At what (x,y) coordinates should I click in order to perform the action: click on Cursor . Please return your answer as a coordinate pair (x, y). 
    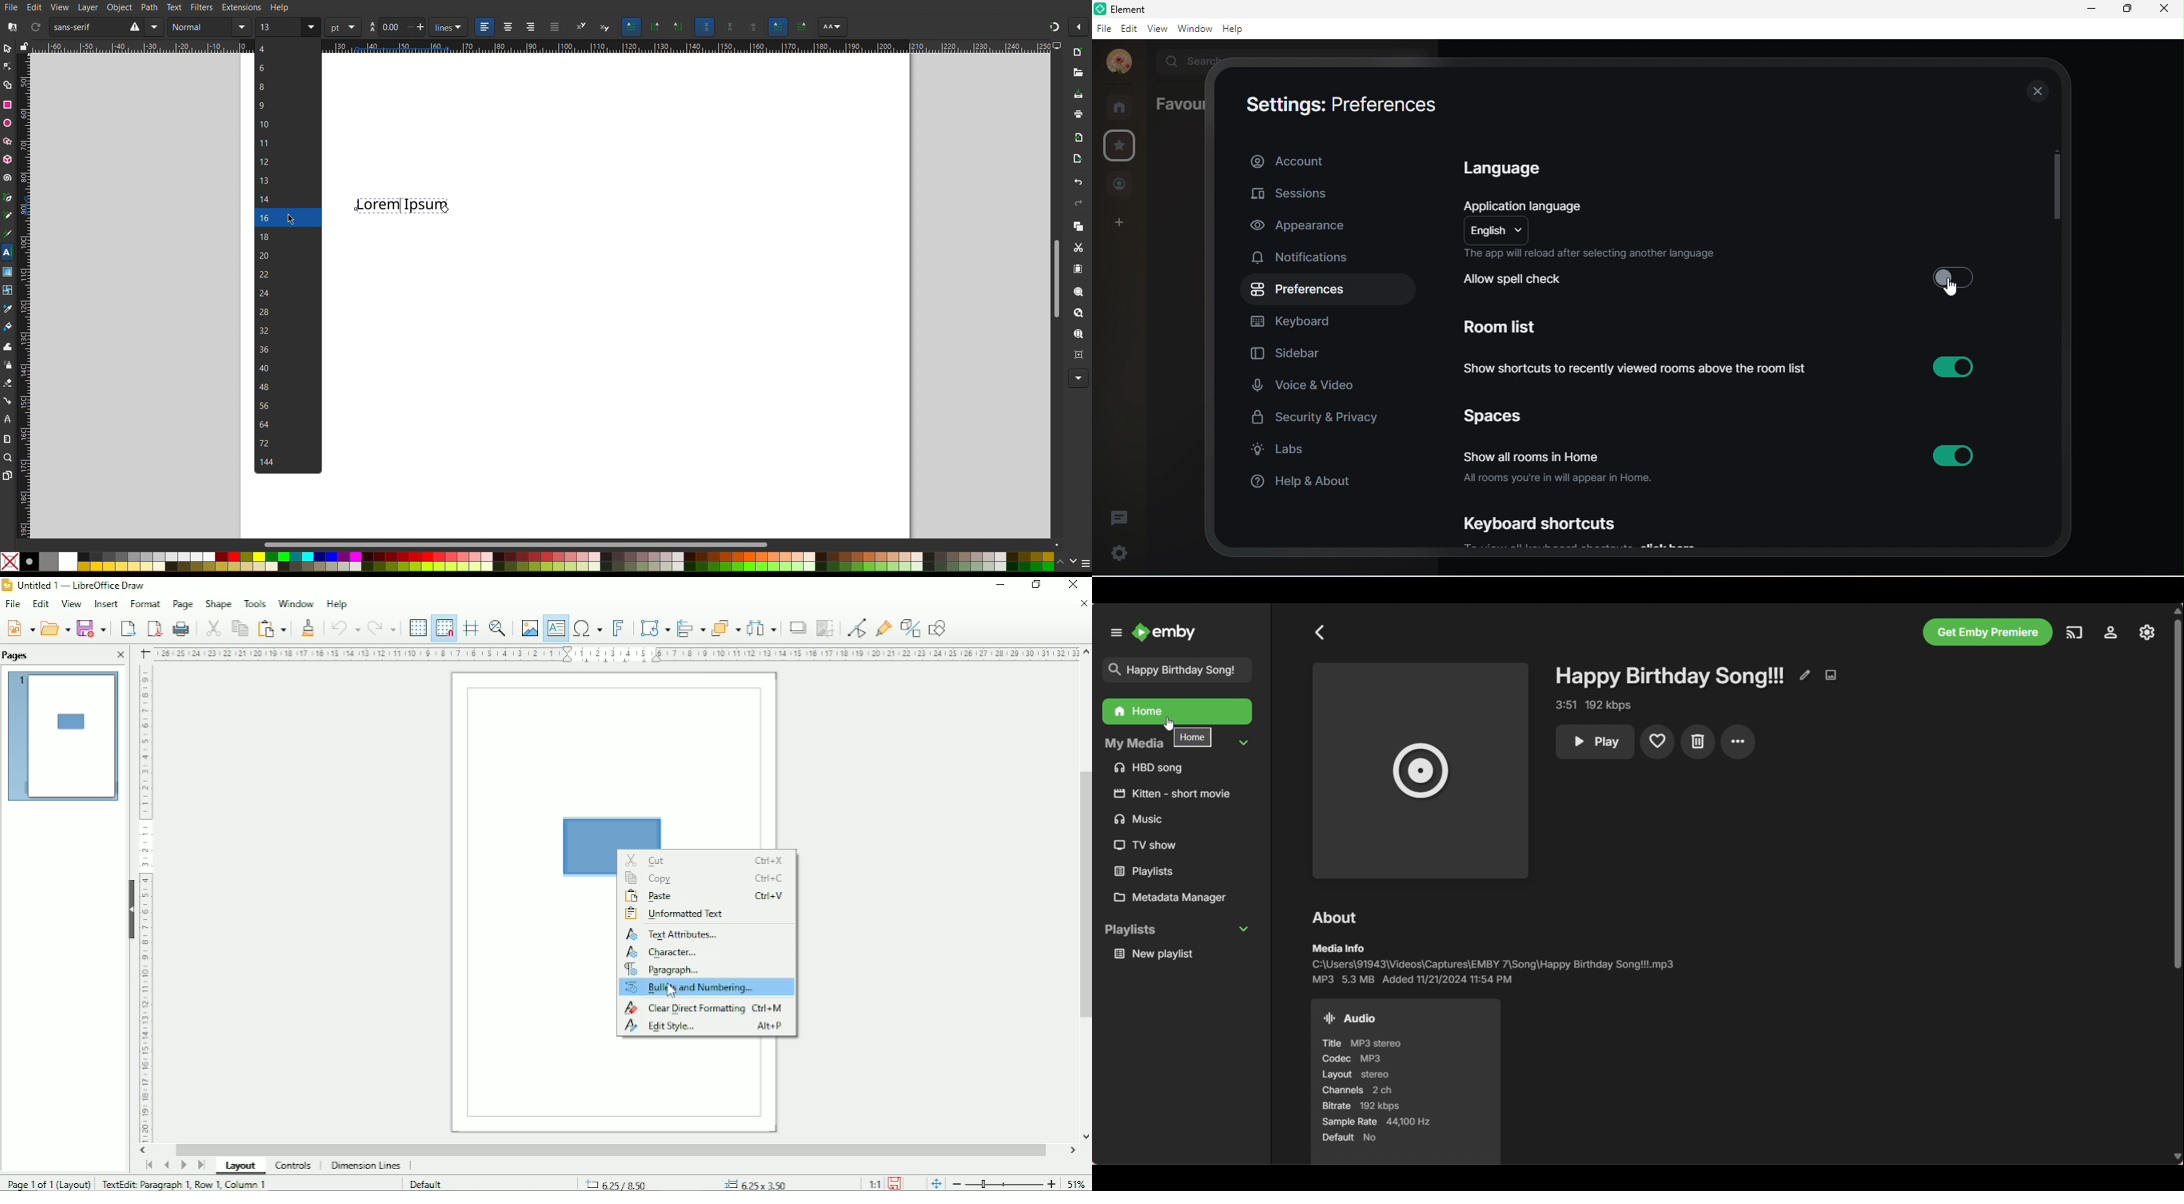
    Looking at the image, I should click on (1170, 724).